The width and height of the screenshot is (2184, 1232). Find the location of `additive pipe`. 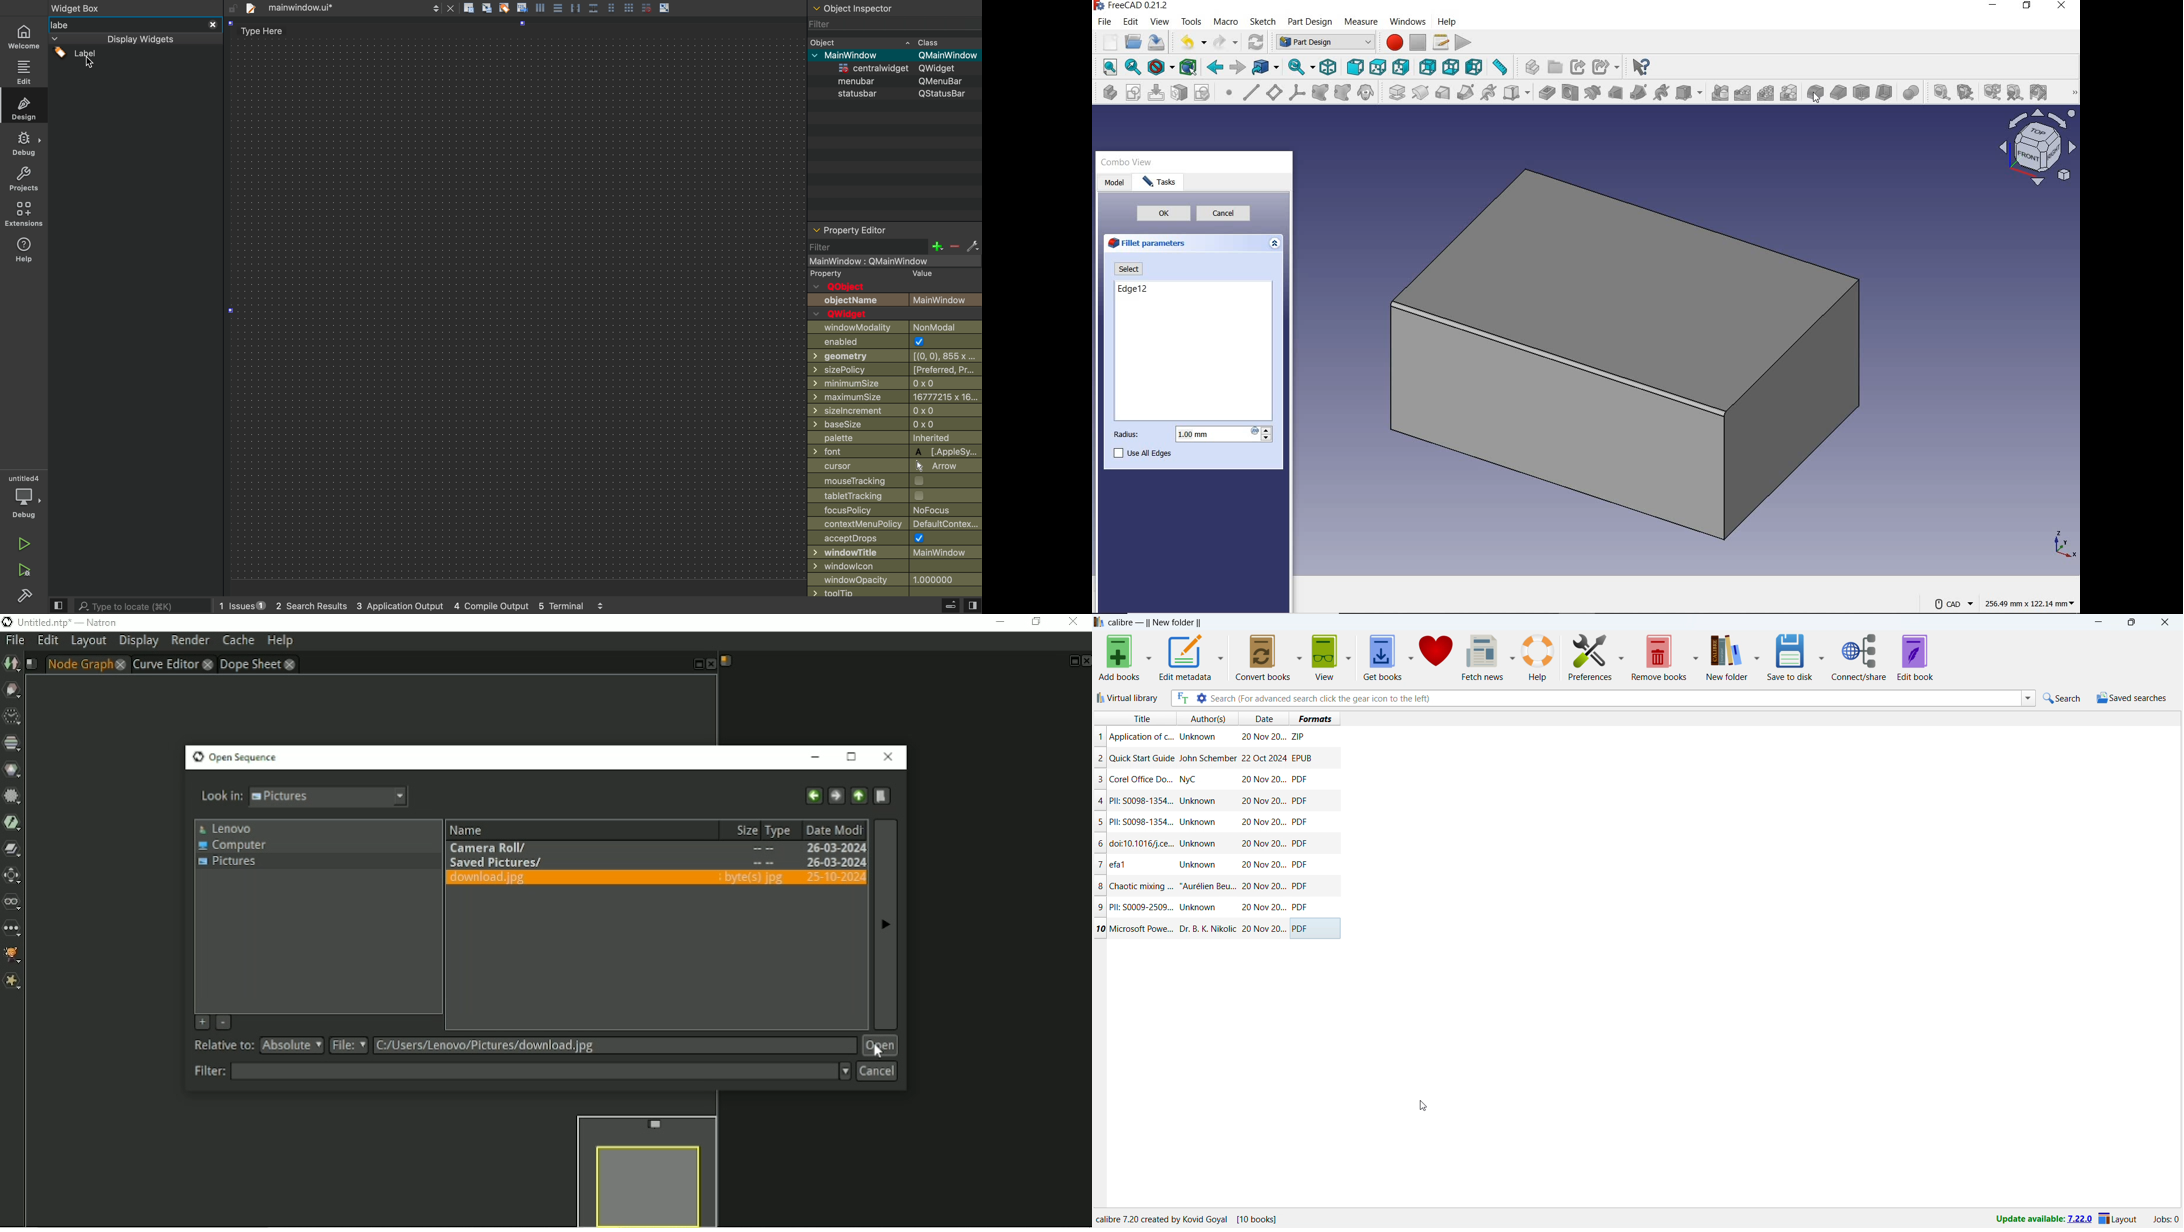

additive pipe is located at coordinates (1467, 93).